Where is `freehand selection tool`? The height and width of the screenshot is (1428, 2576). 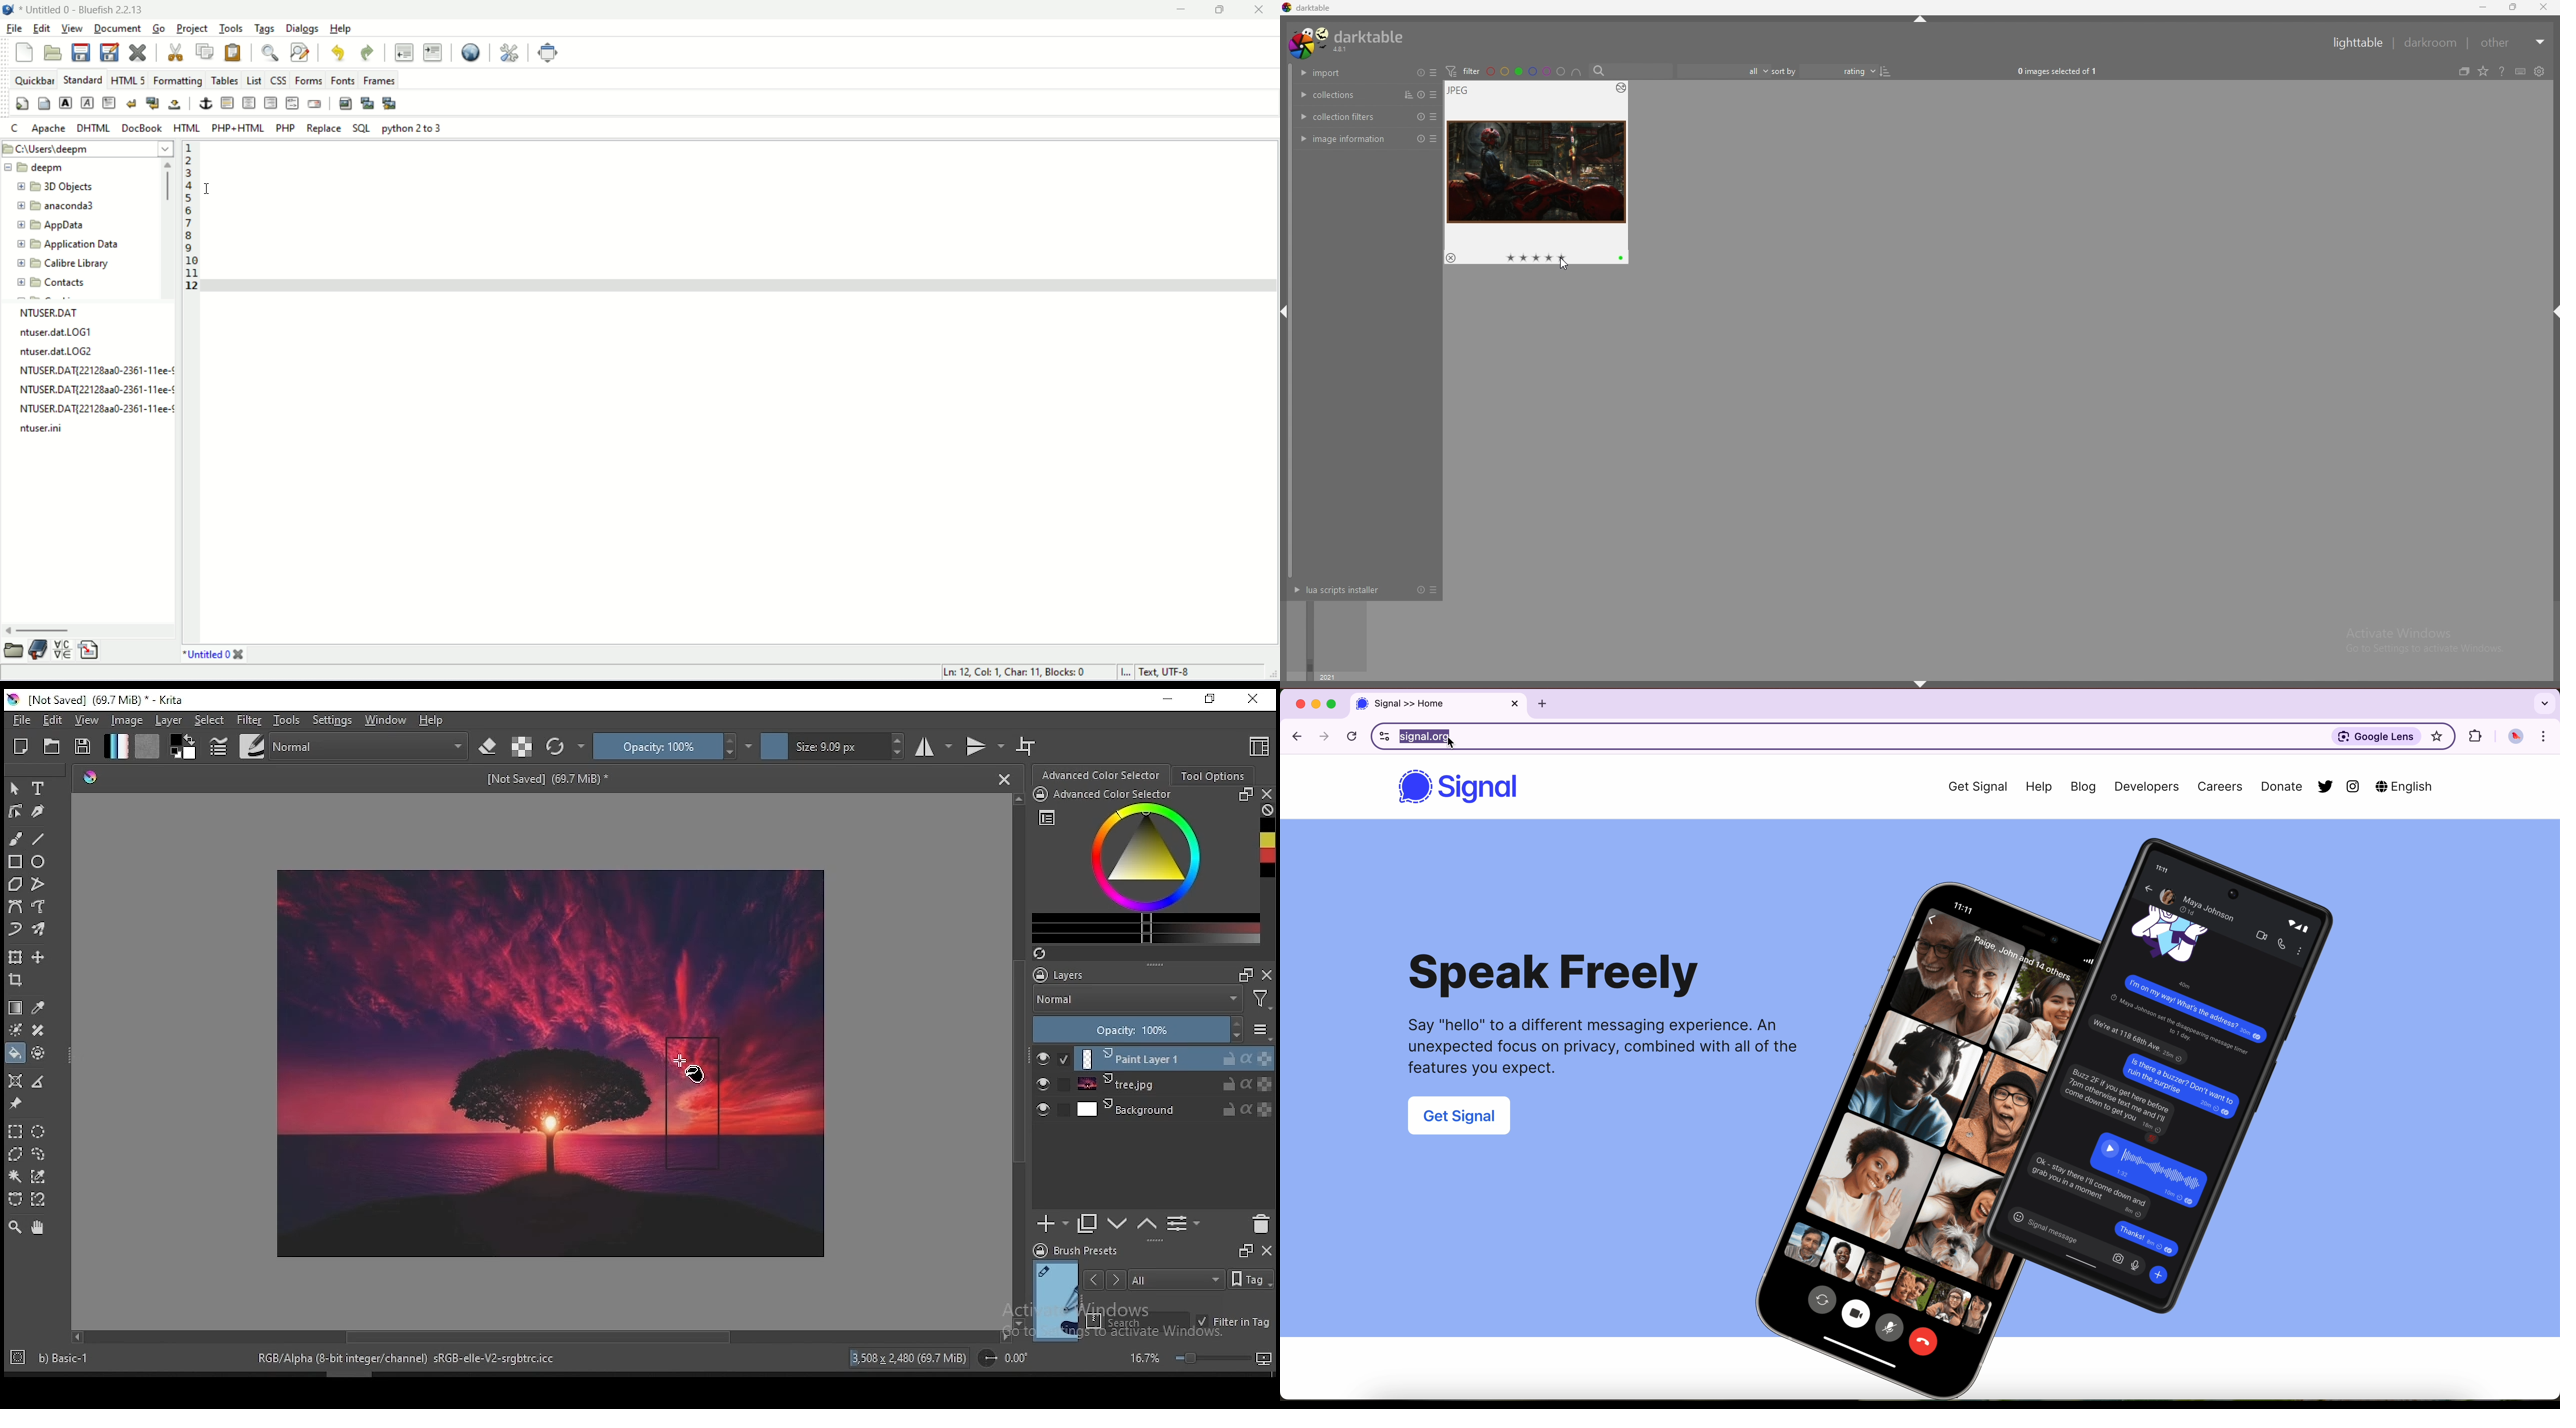 freehand selection tool is located at coordinates (40, 1152).